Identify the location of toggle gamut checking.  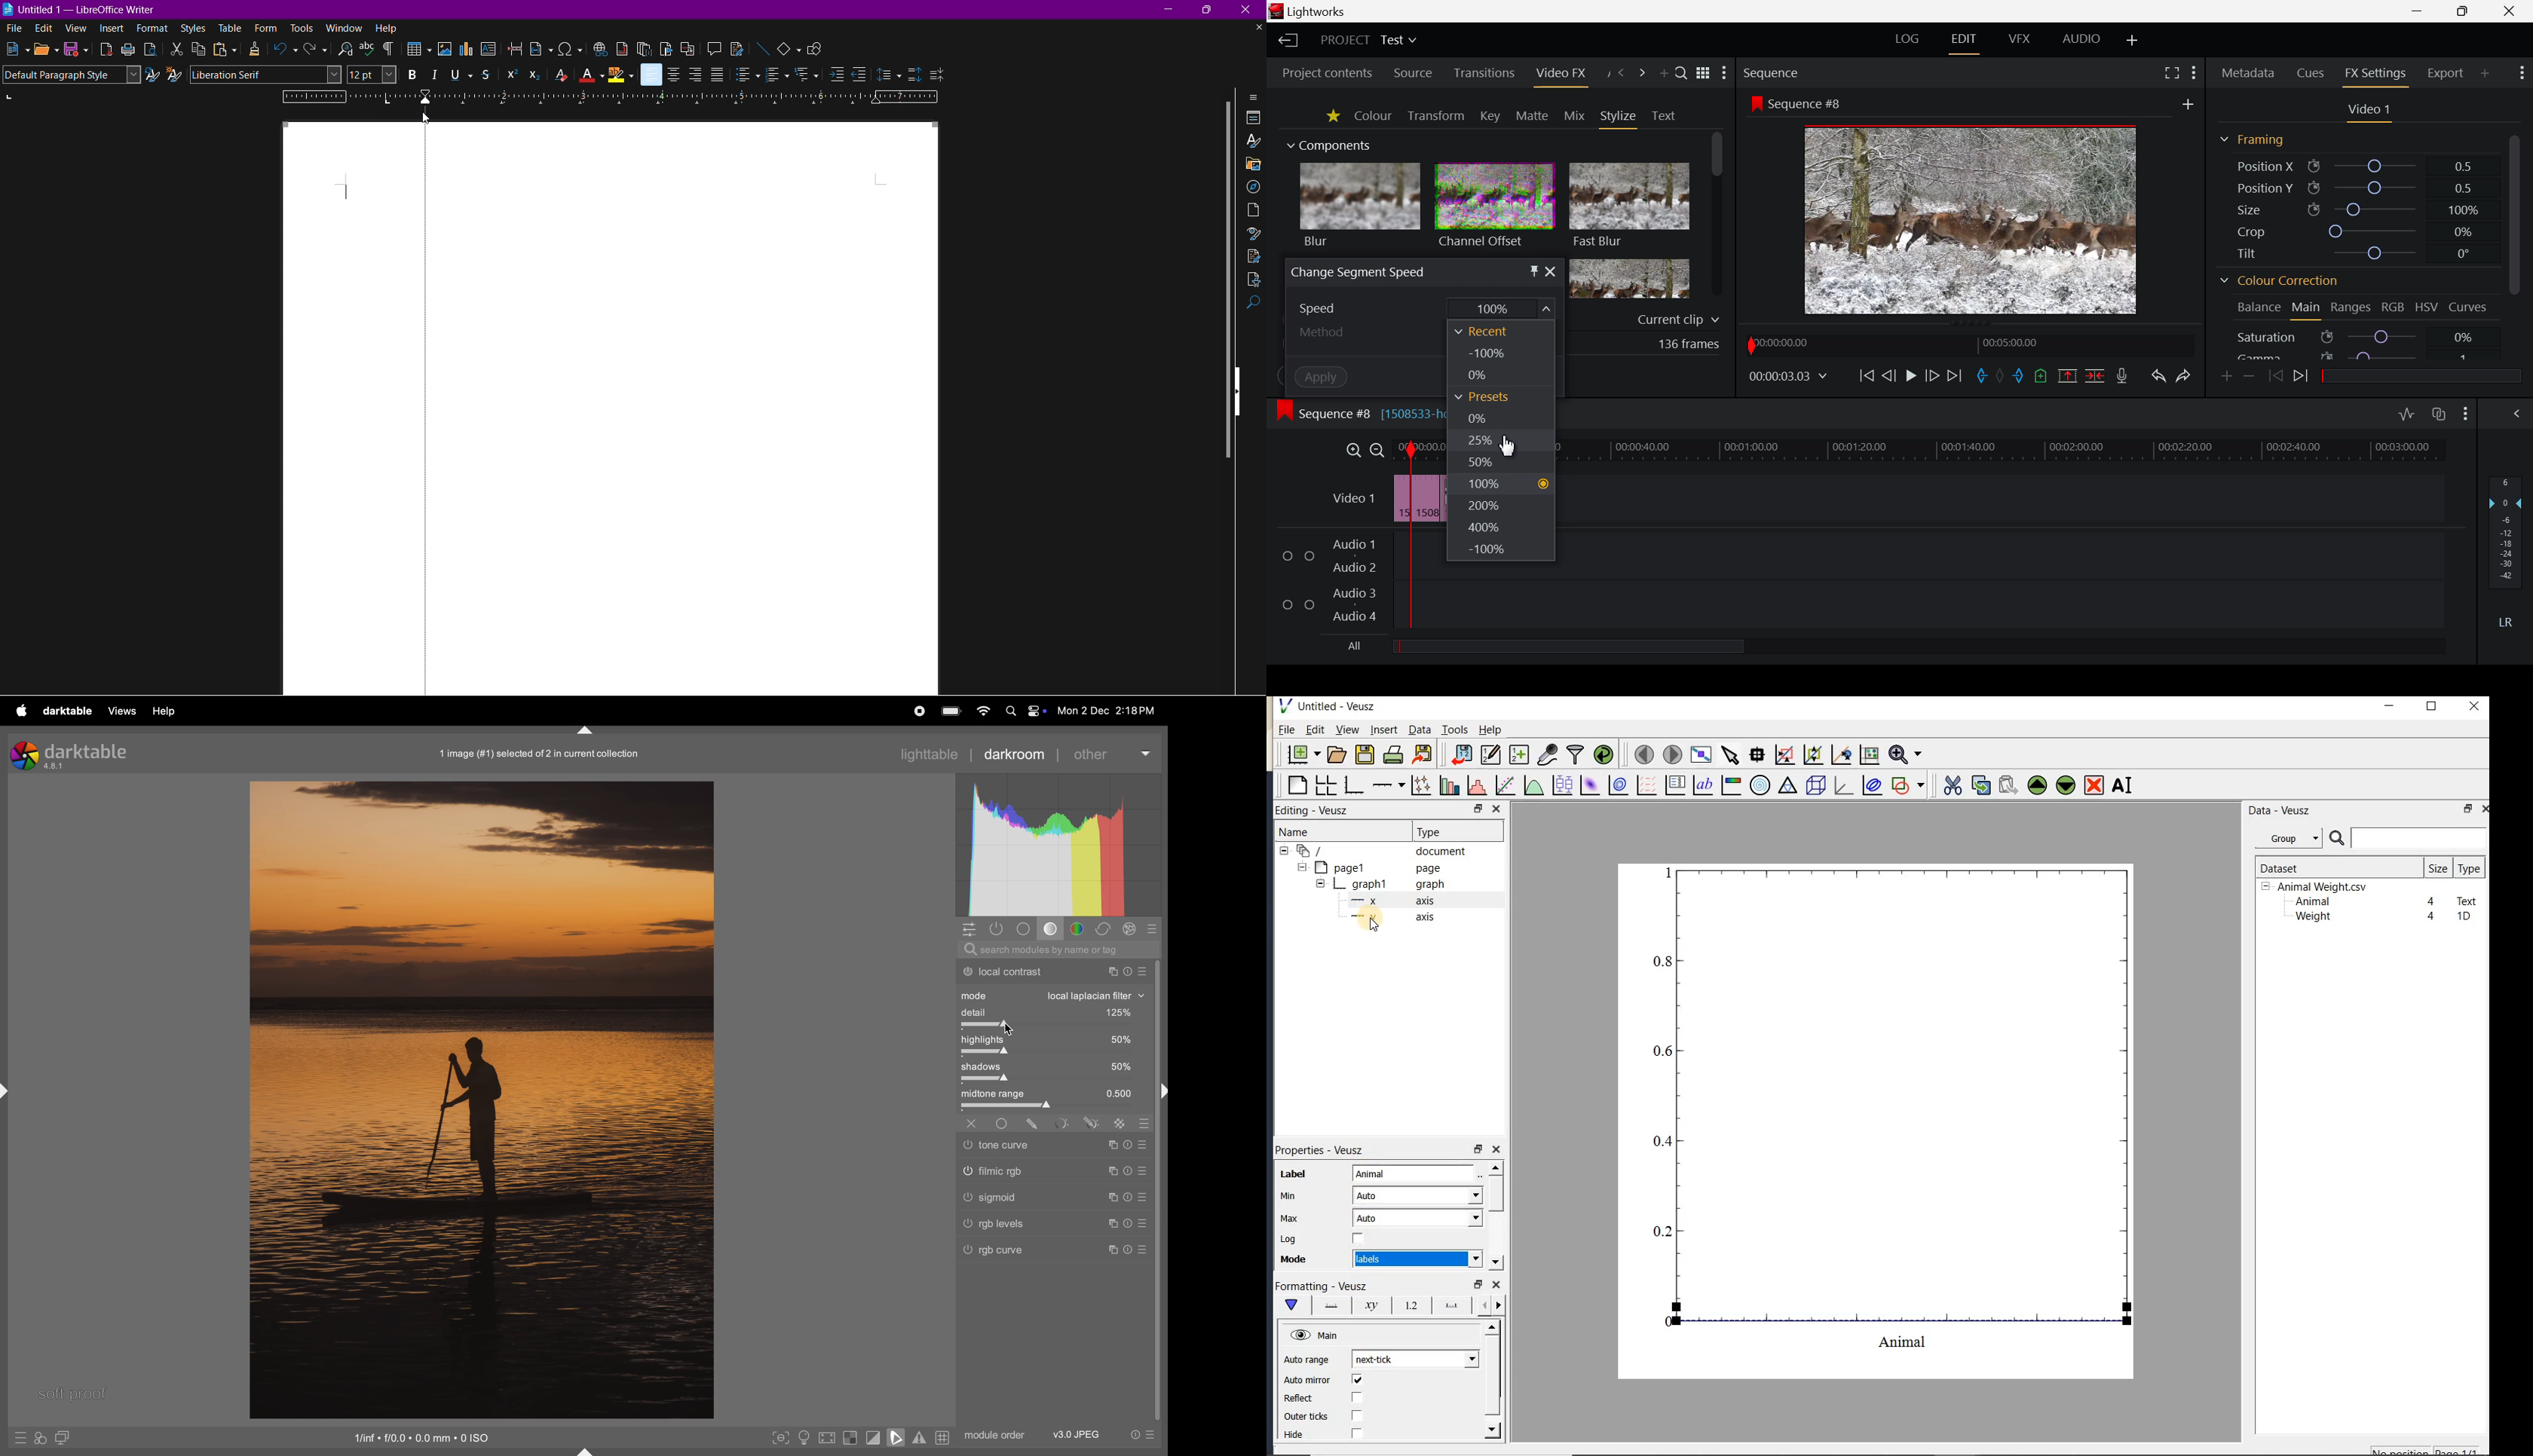
(920, 1439).